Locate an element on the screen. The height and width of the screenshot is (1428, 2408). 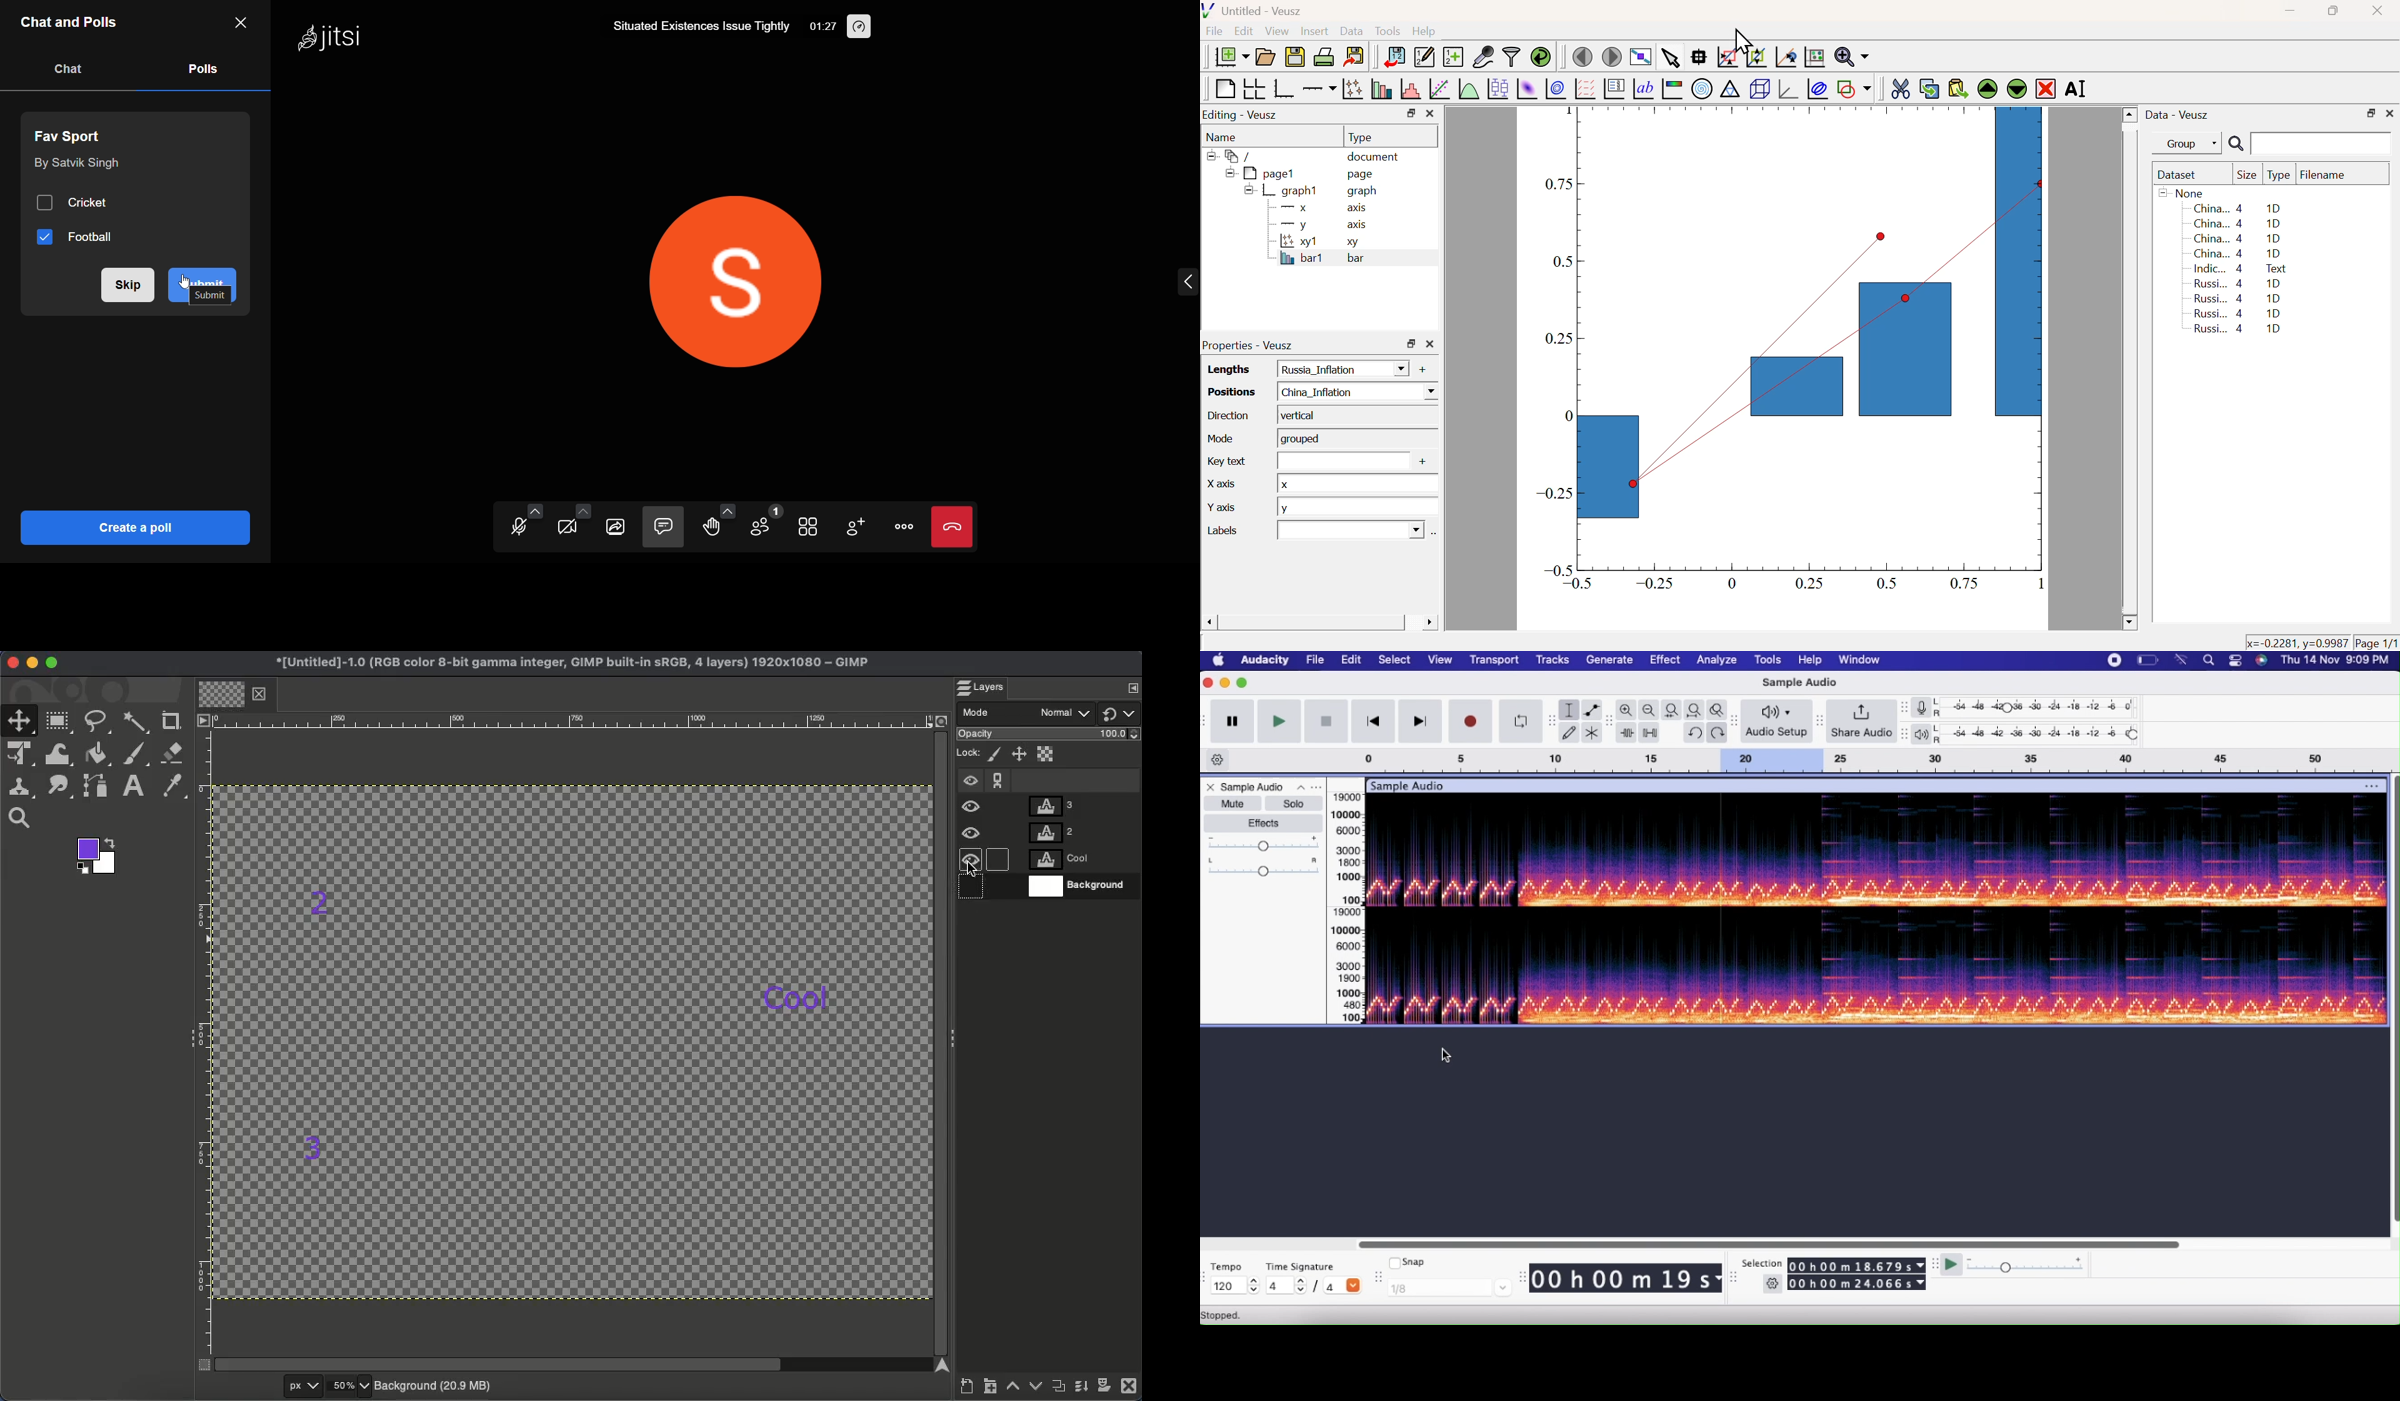
X axis is located at coordinates (1318, 208).